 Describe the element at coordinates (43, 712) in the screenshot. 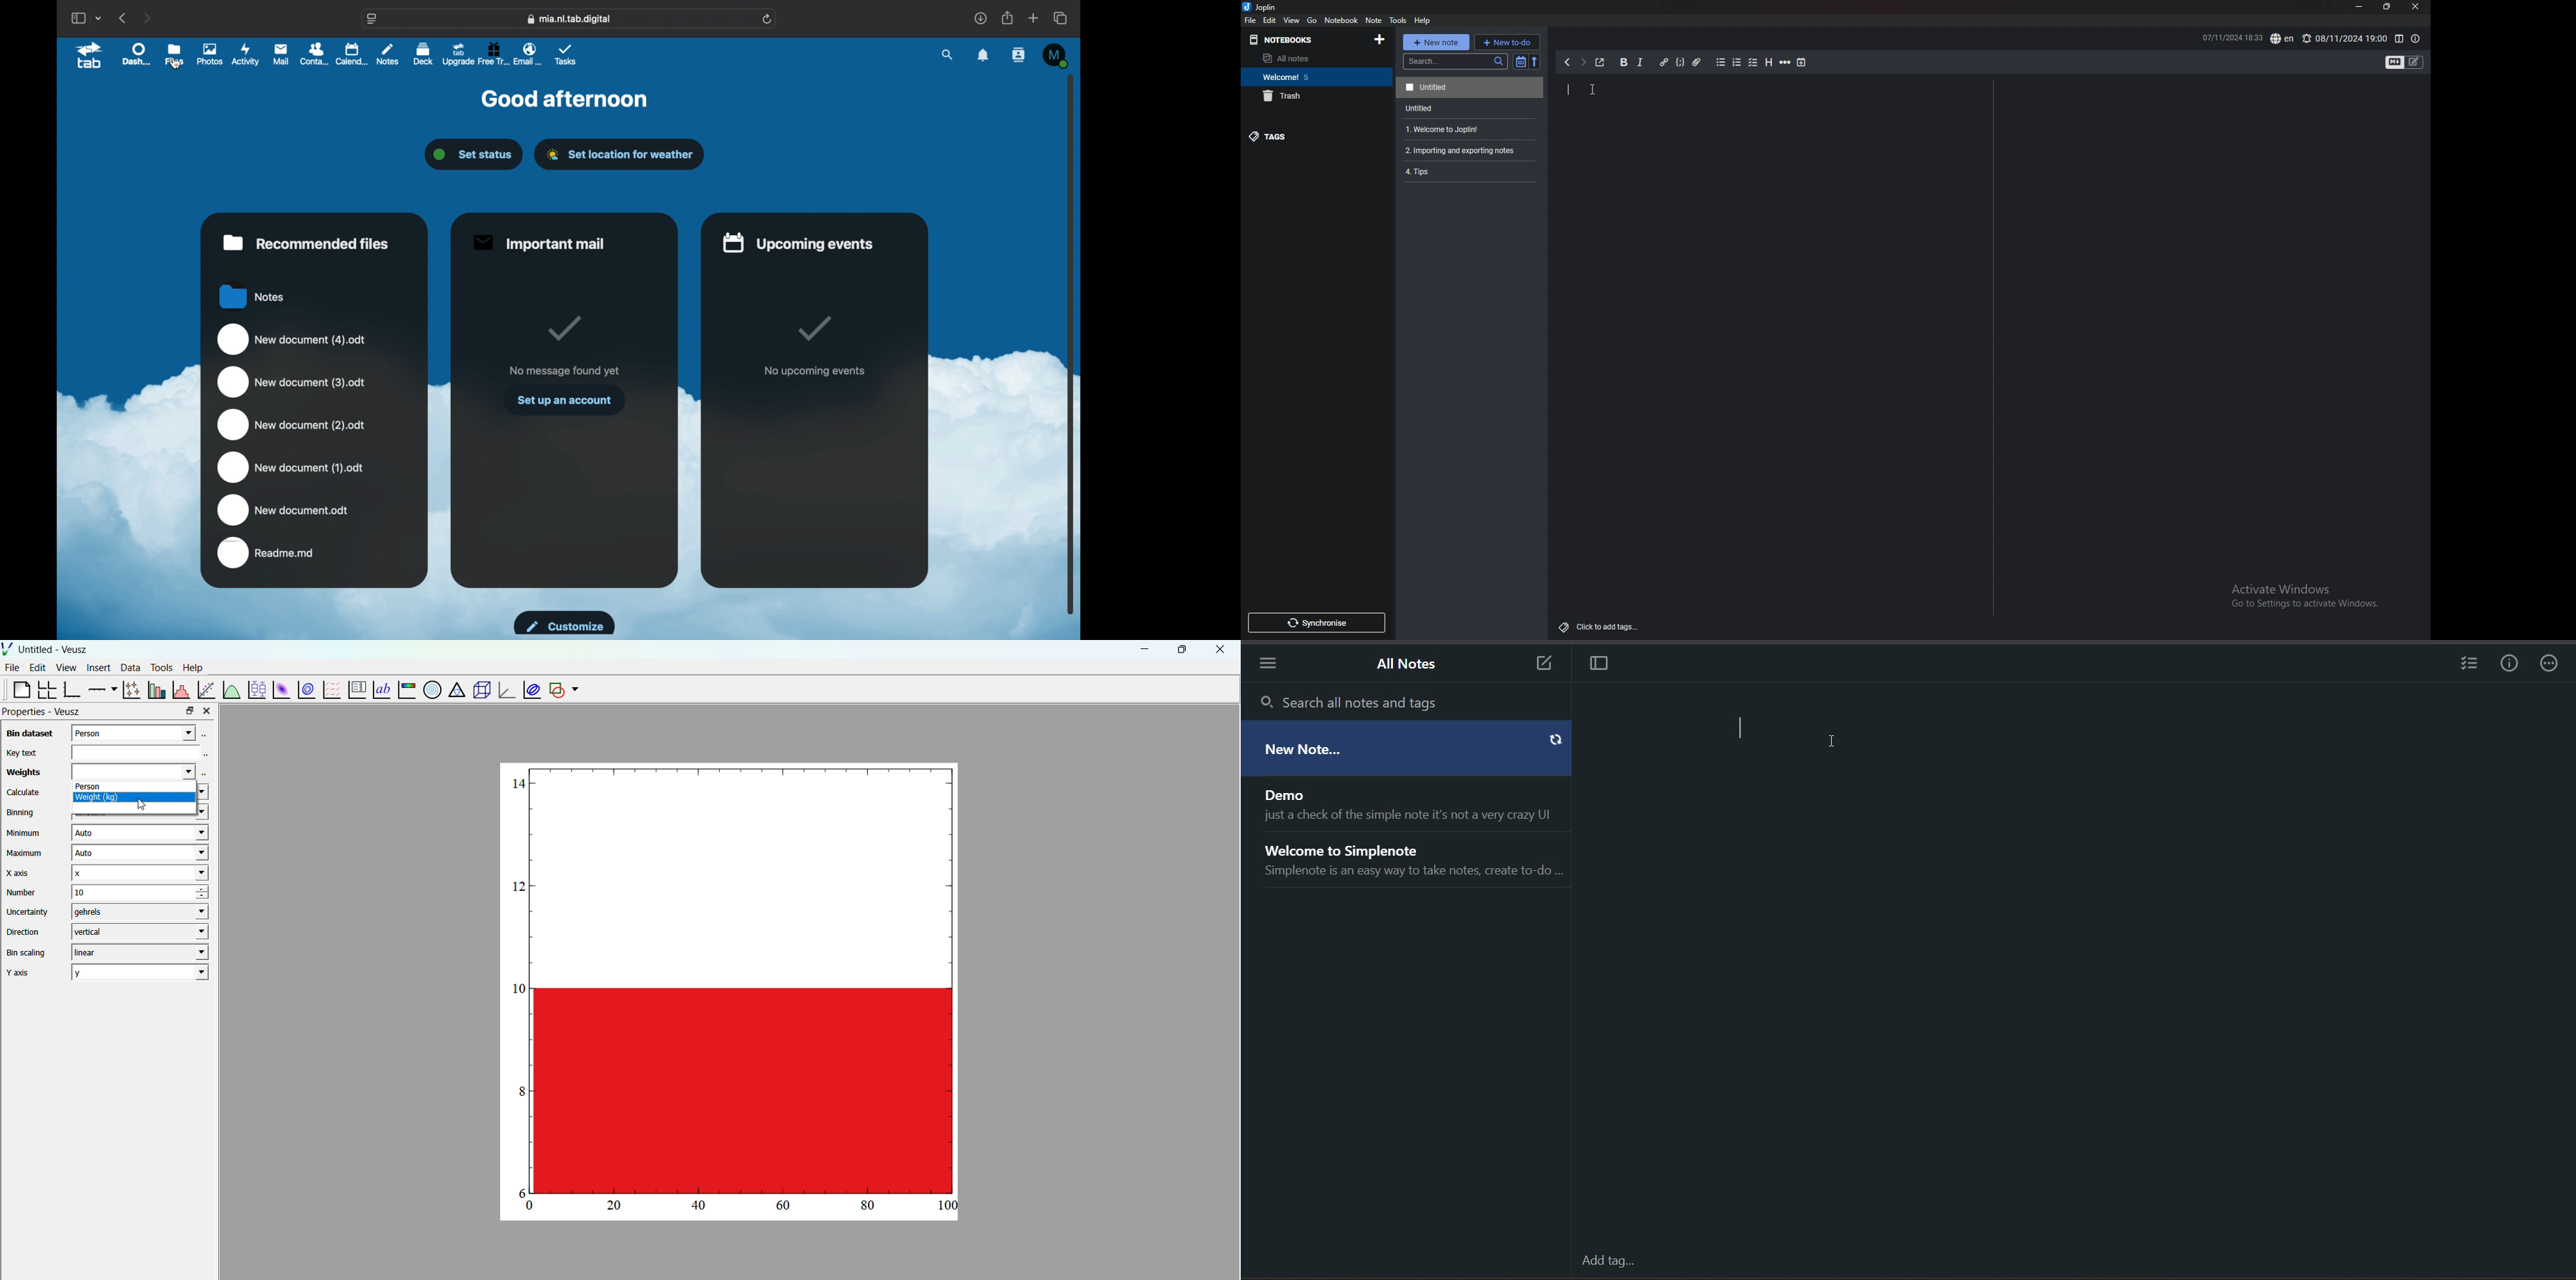

I see `Properties - Veusz` at that location.